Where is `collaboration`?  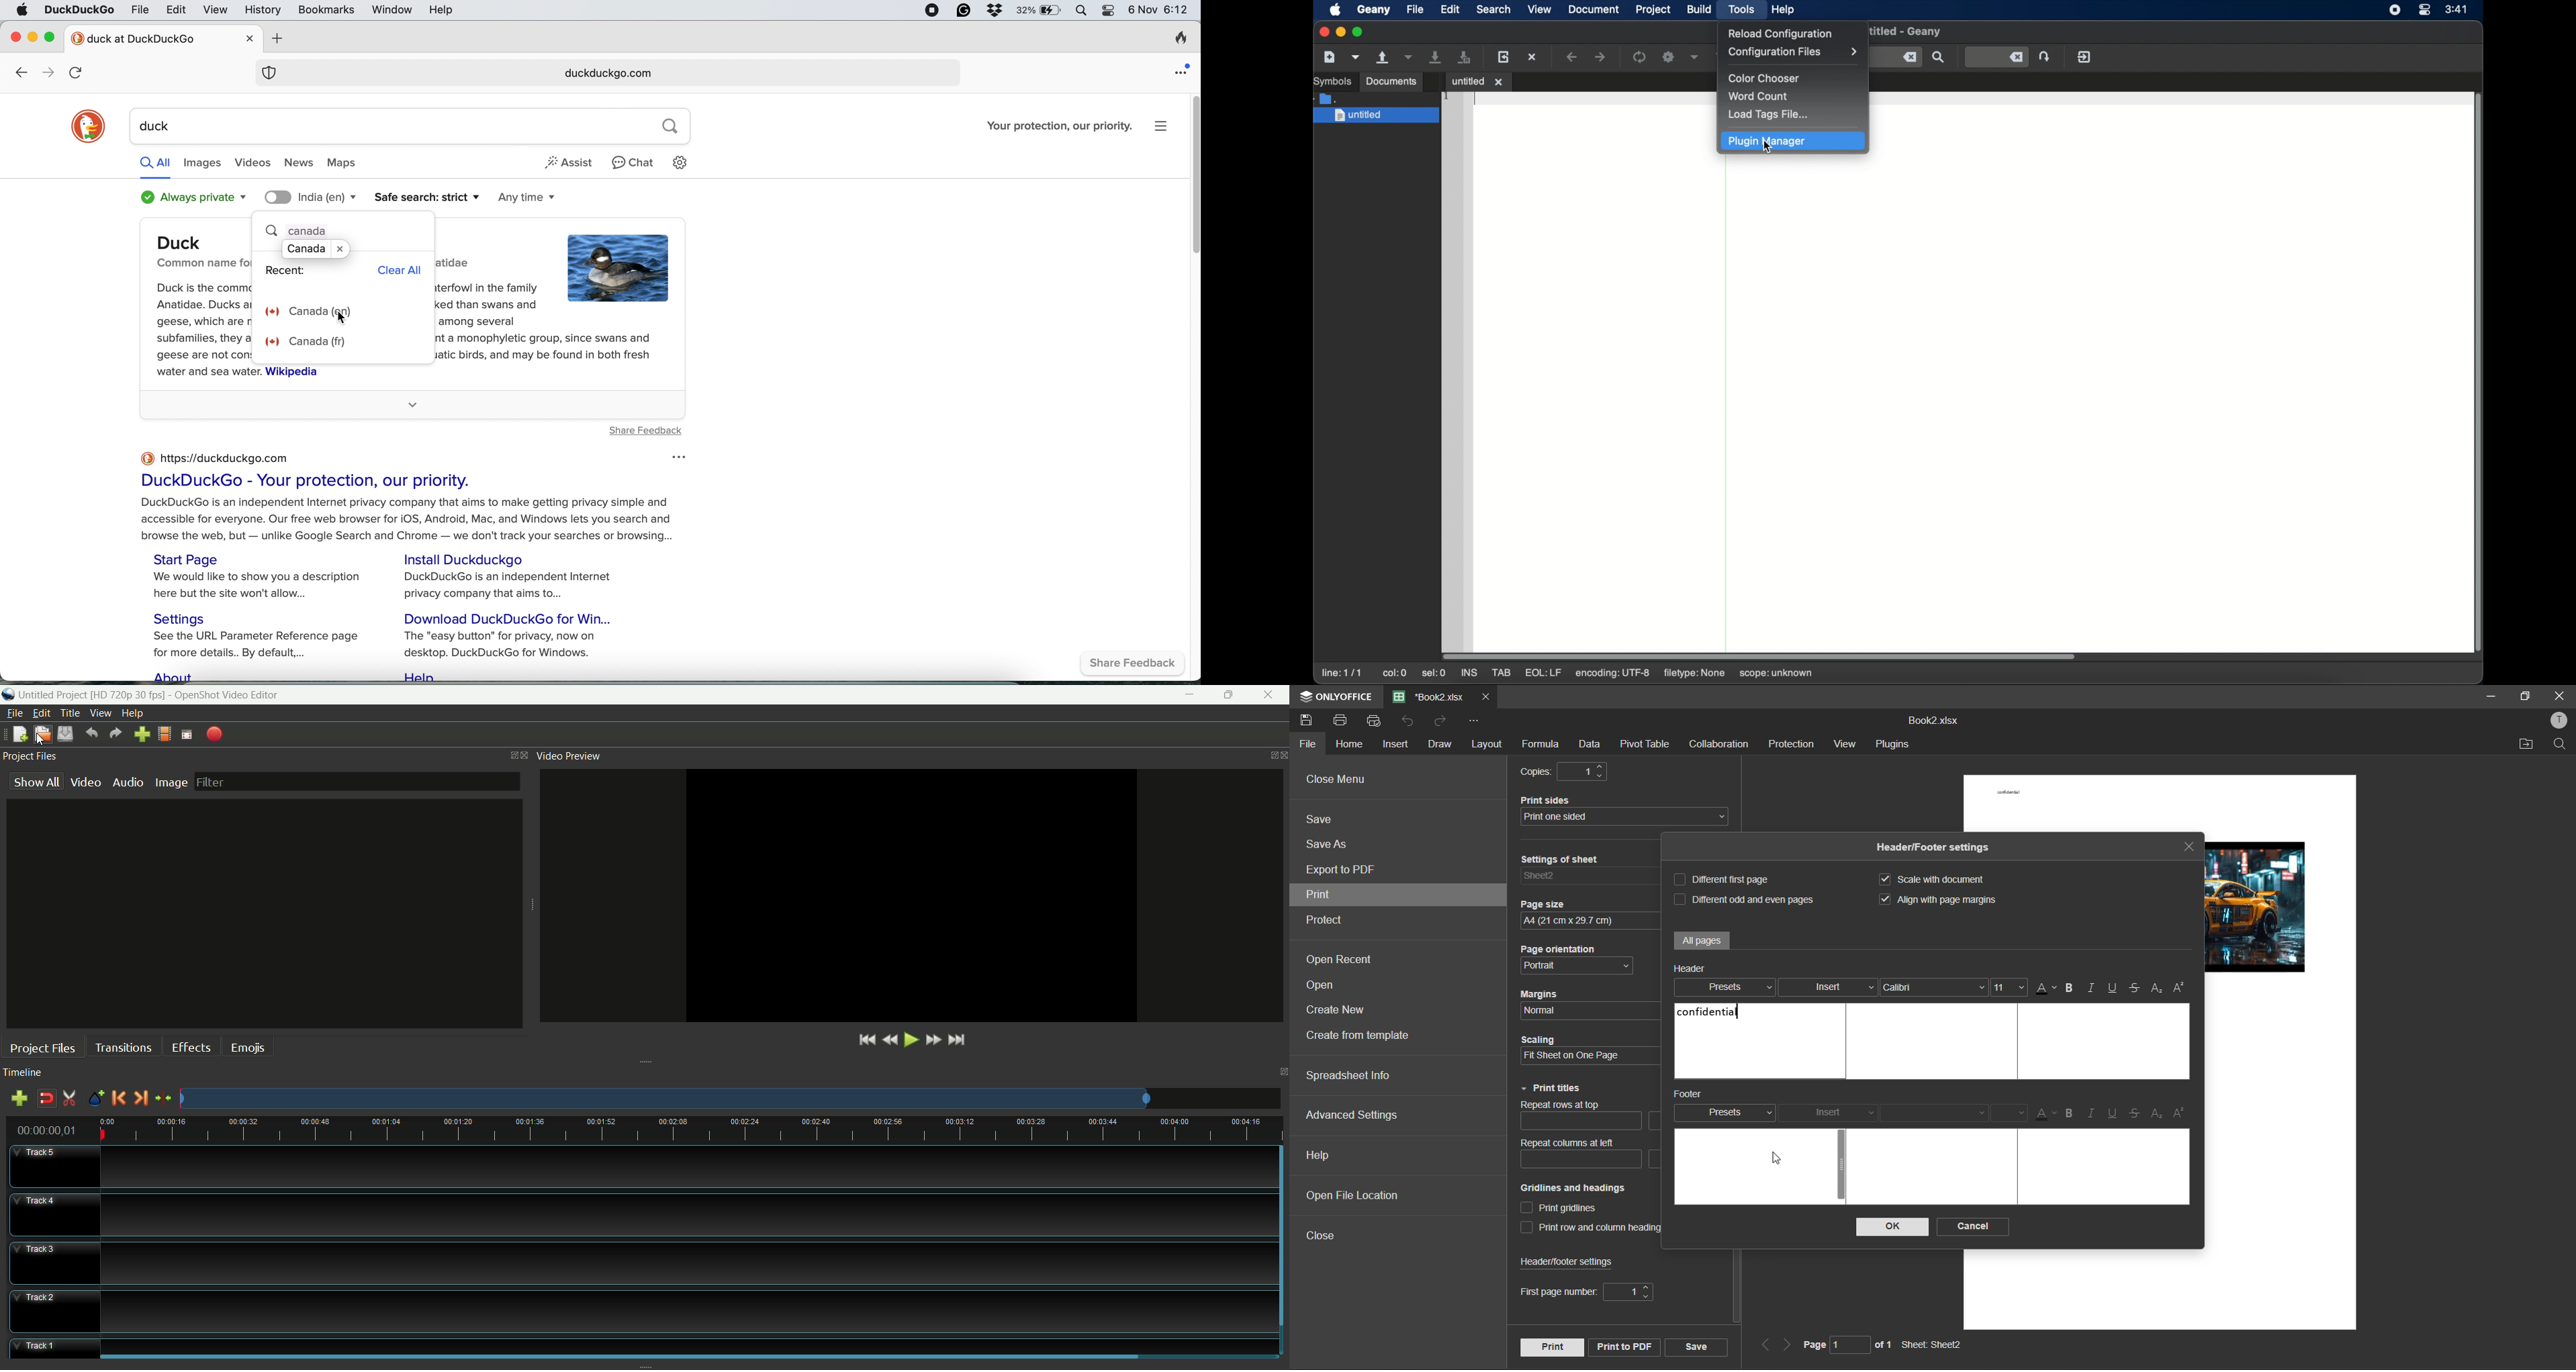
collaboration is located at coordinates (1722, 745).